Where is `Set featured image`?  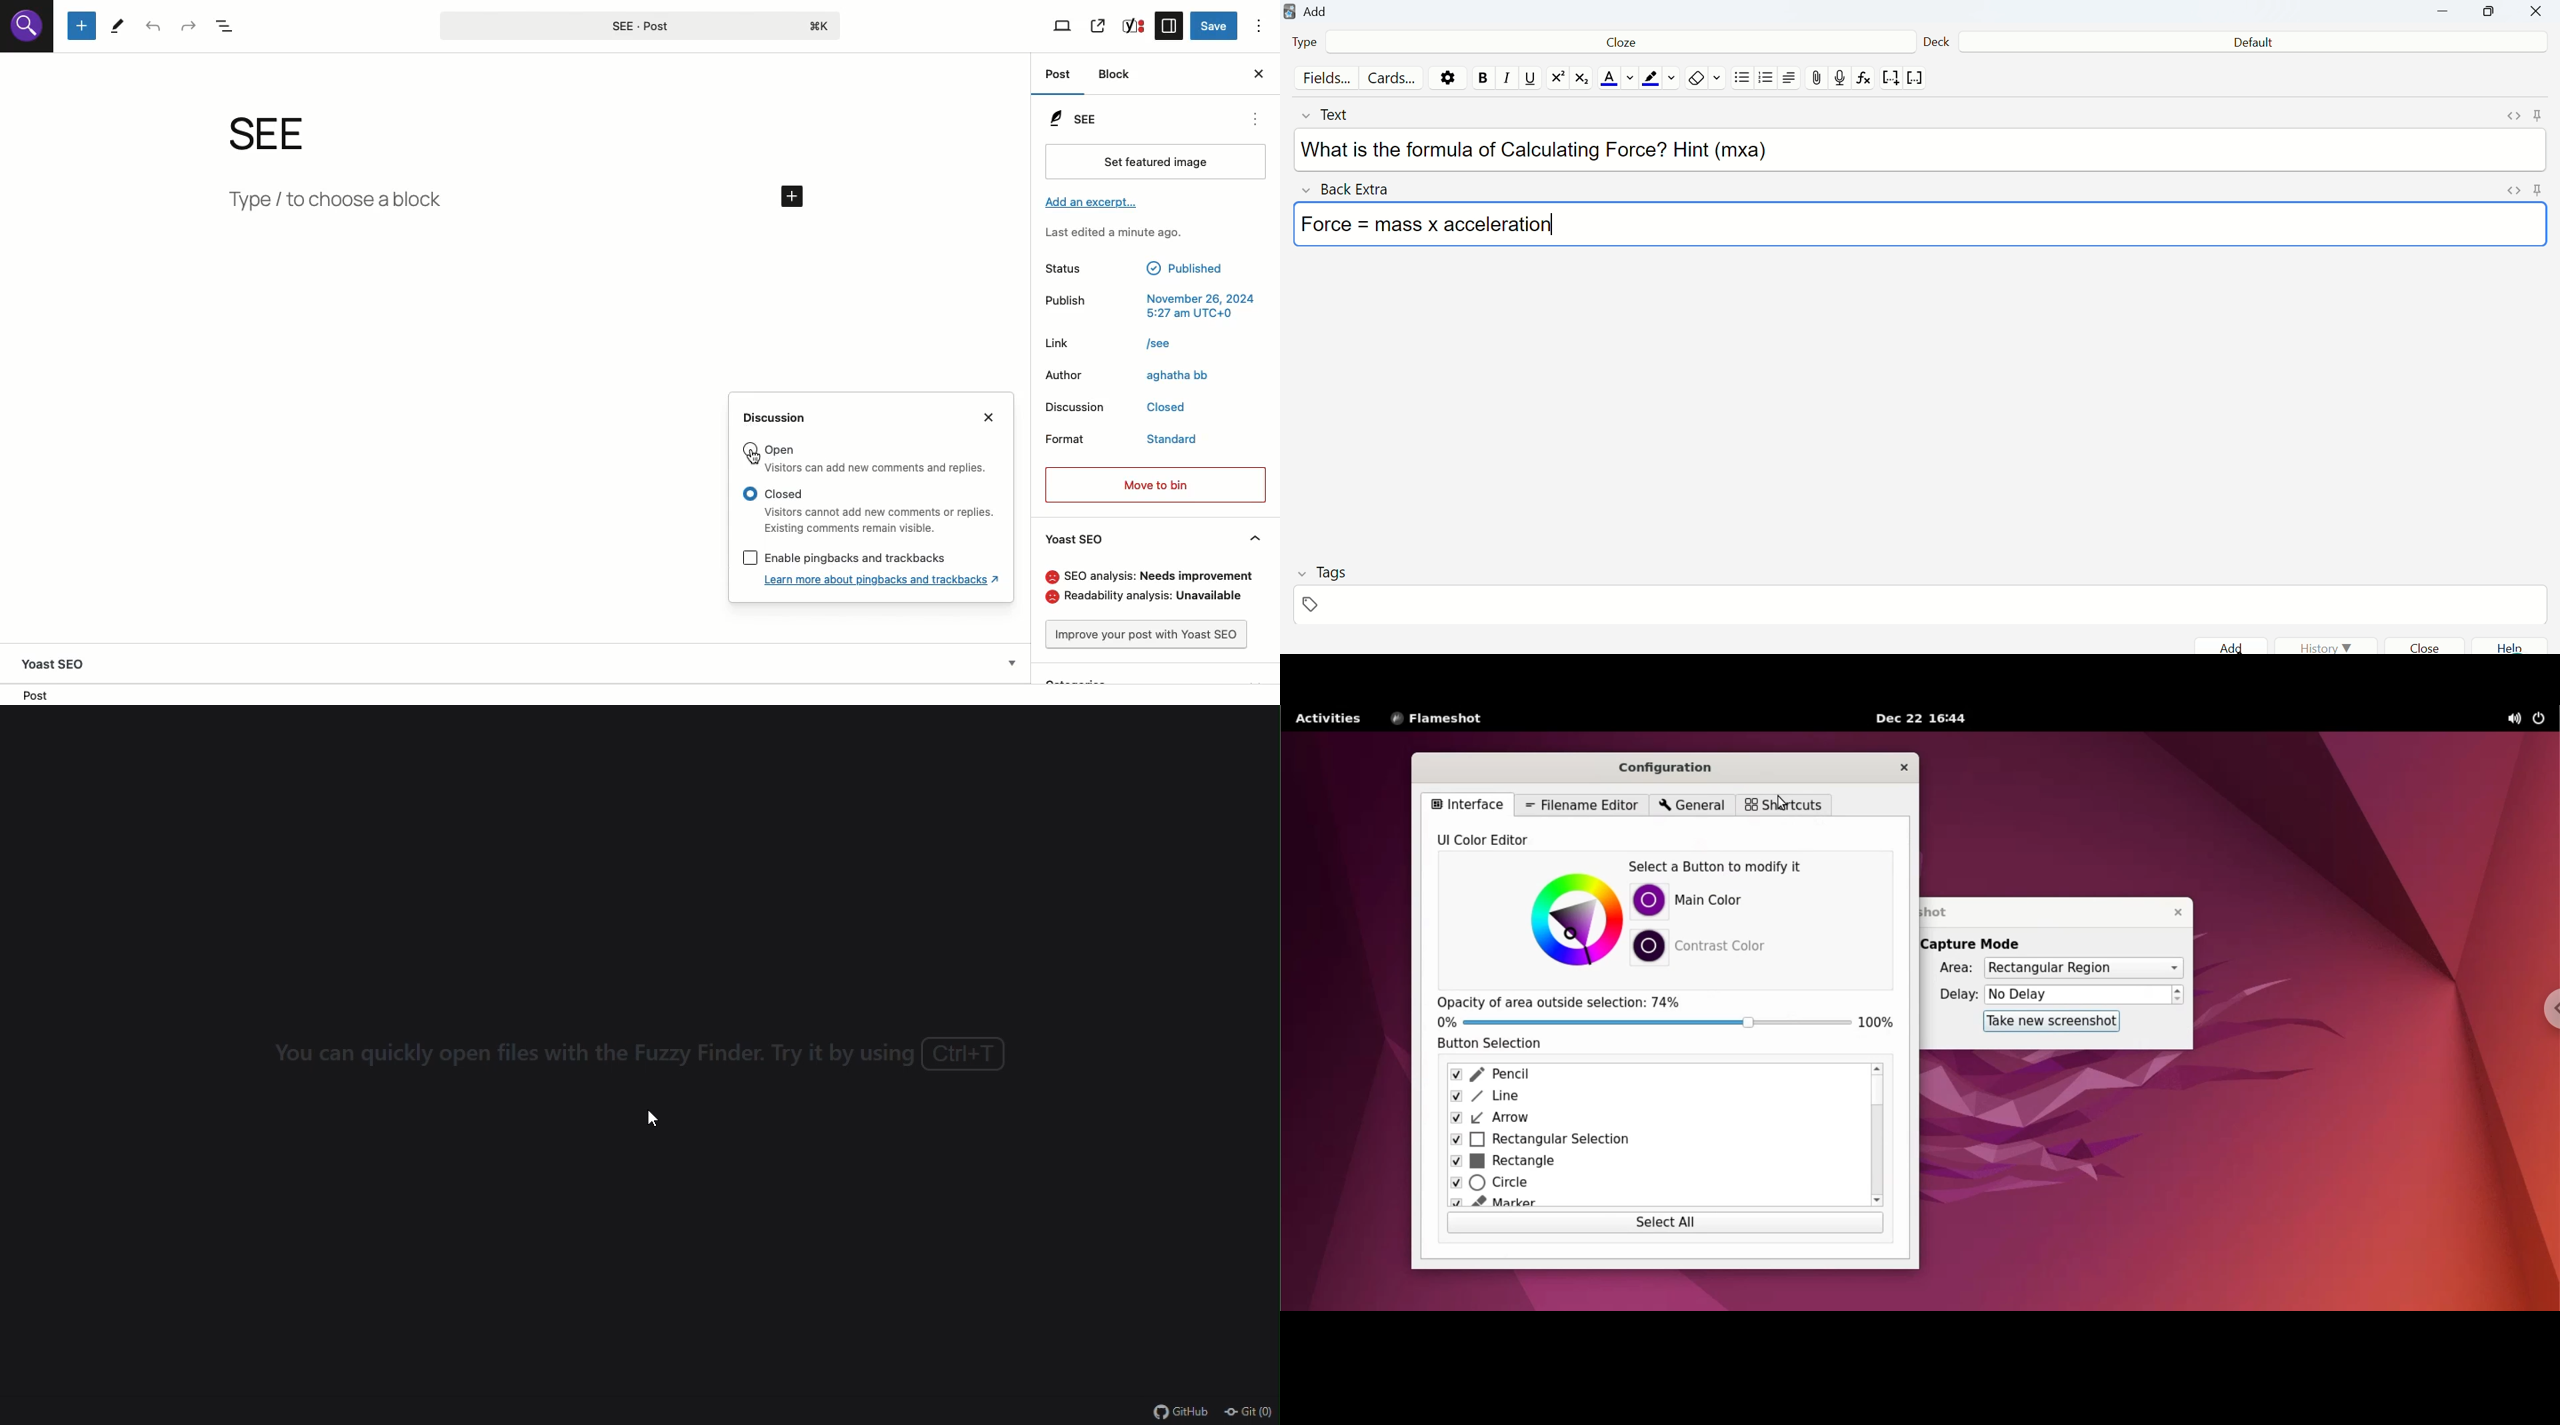 Set featured image is located at coordinates (1155, 164).